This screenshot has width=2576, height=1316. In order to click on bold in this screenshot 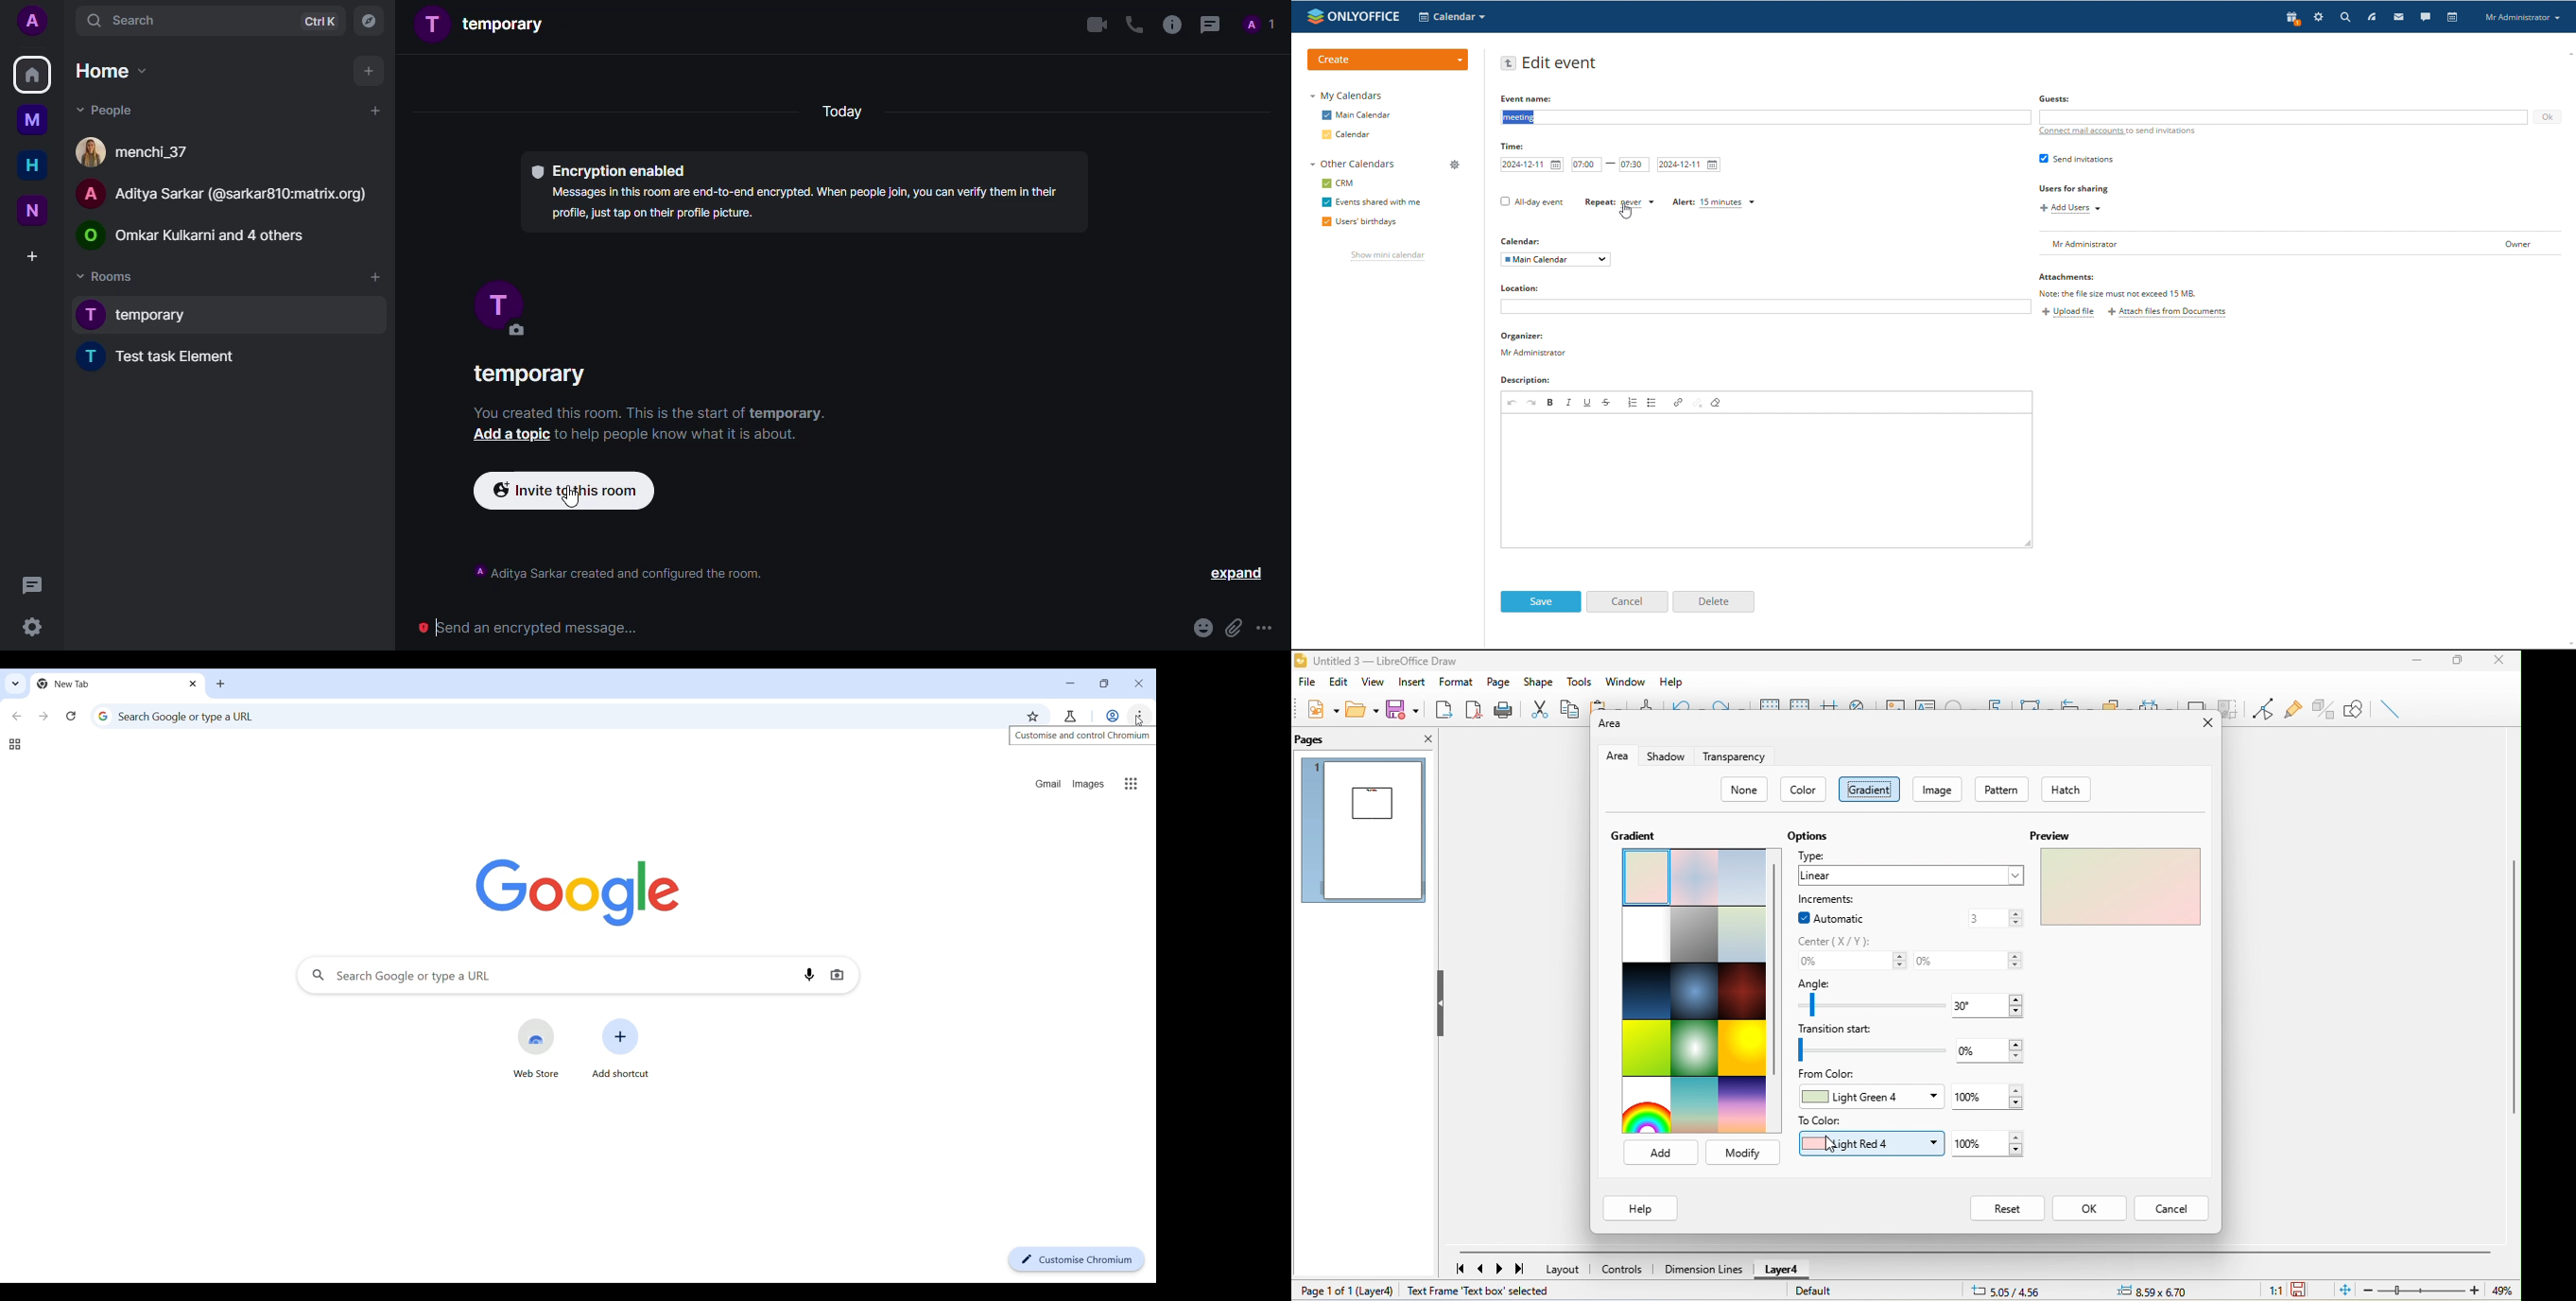, I will do `click(1550, 402)`.